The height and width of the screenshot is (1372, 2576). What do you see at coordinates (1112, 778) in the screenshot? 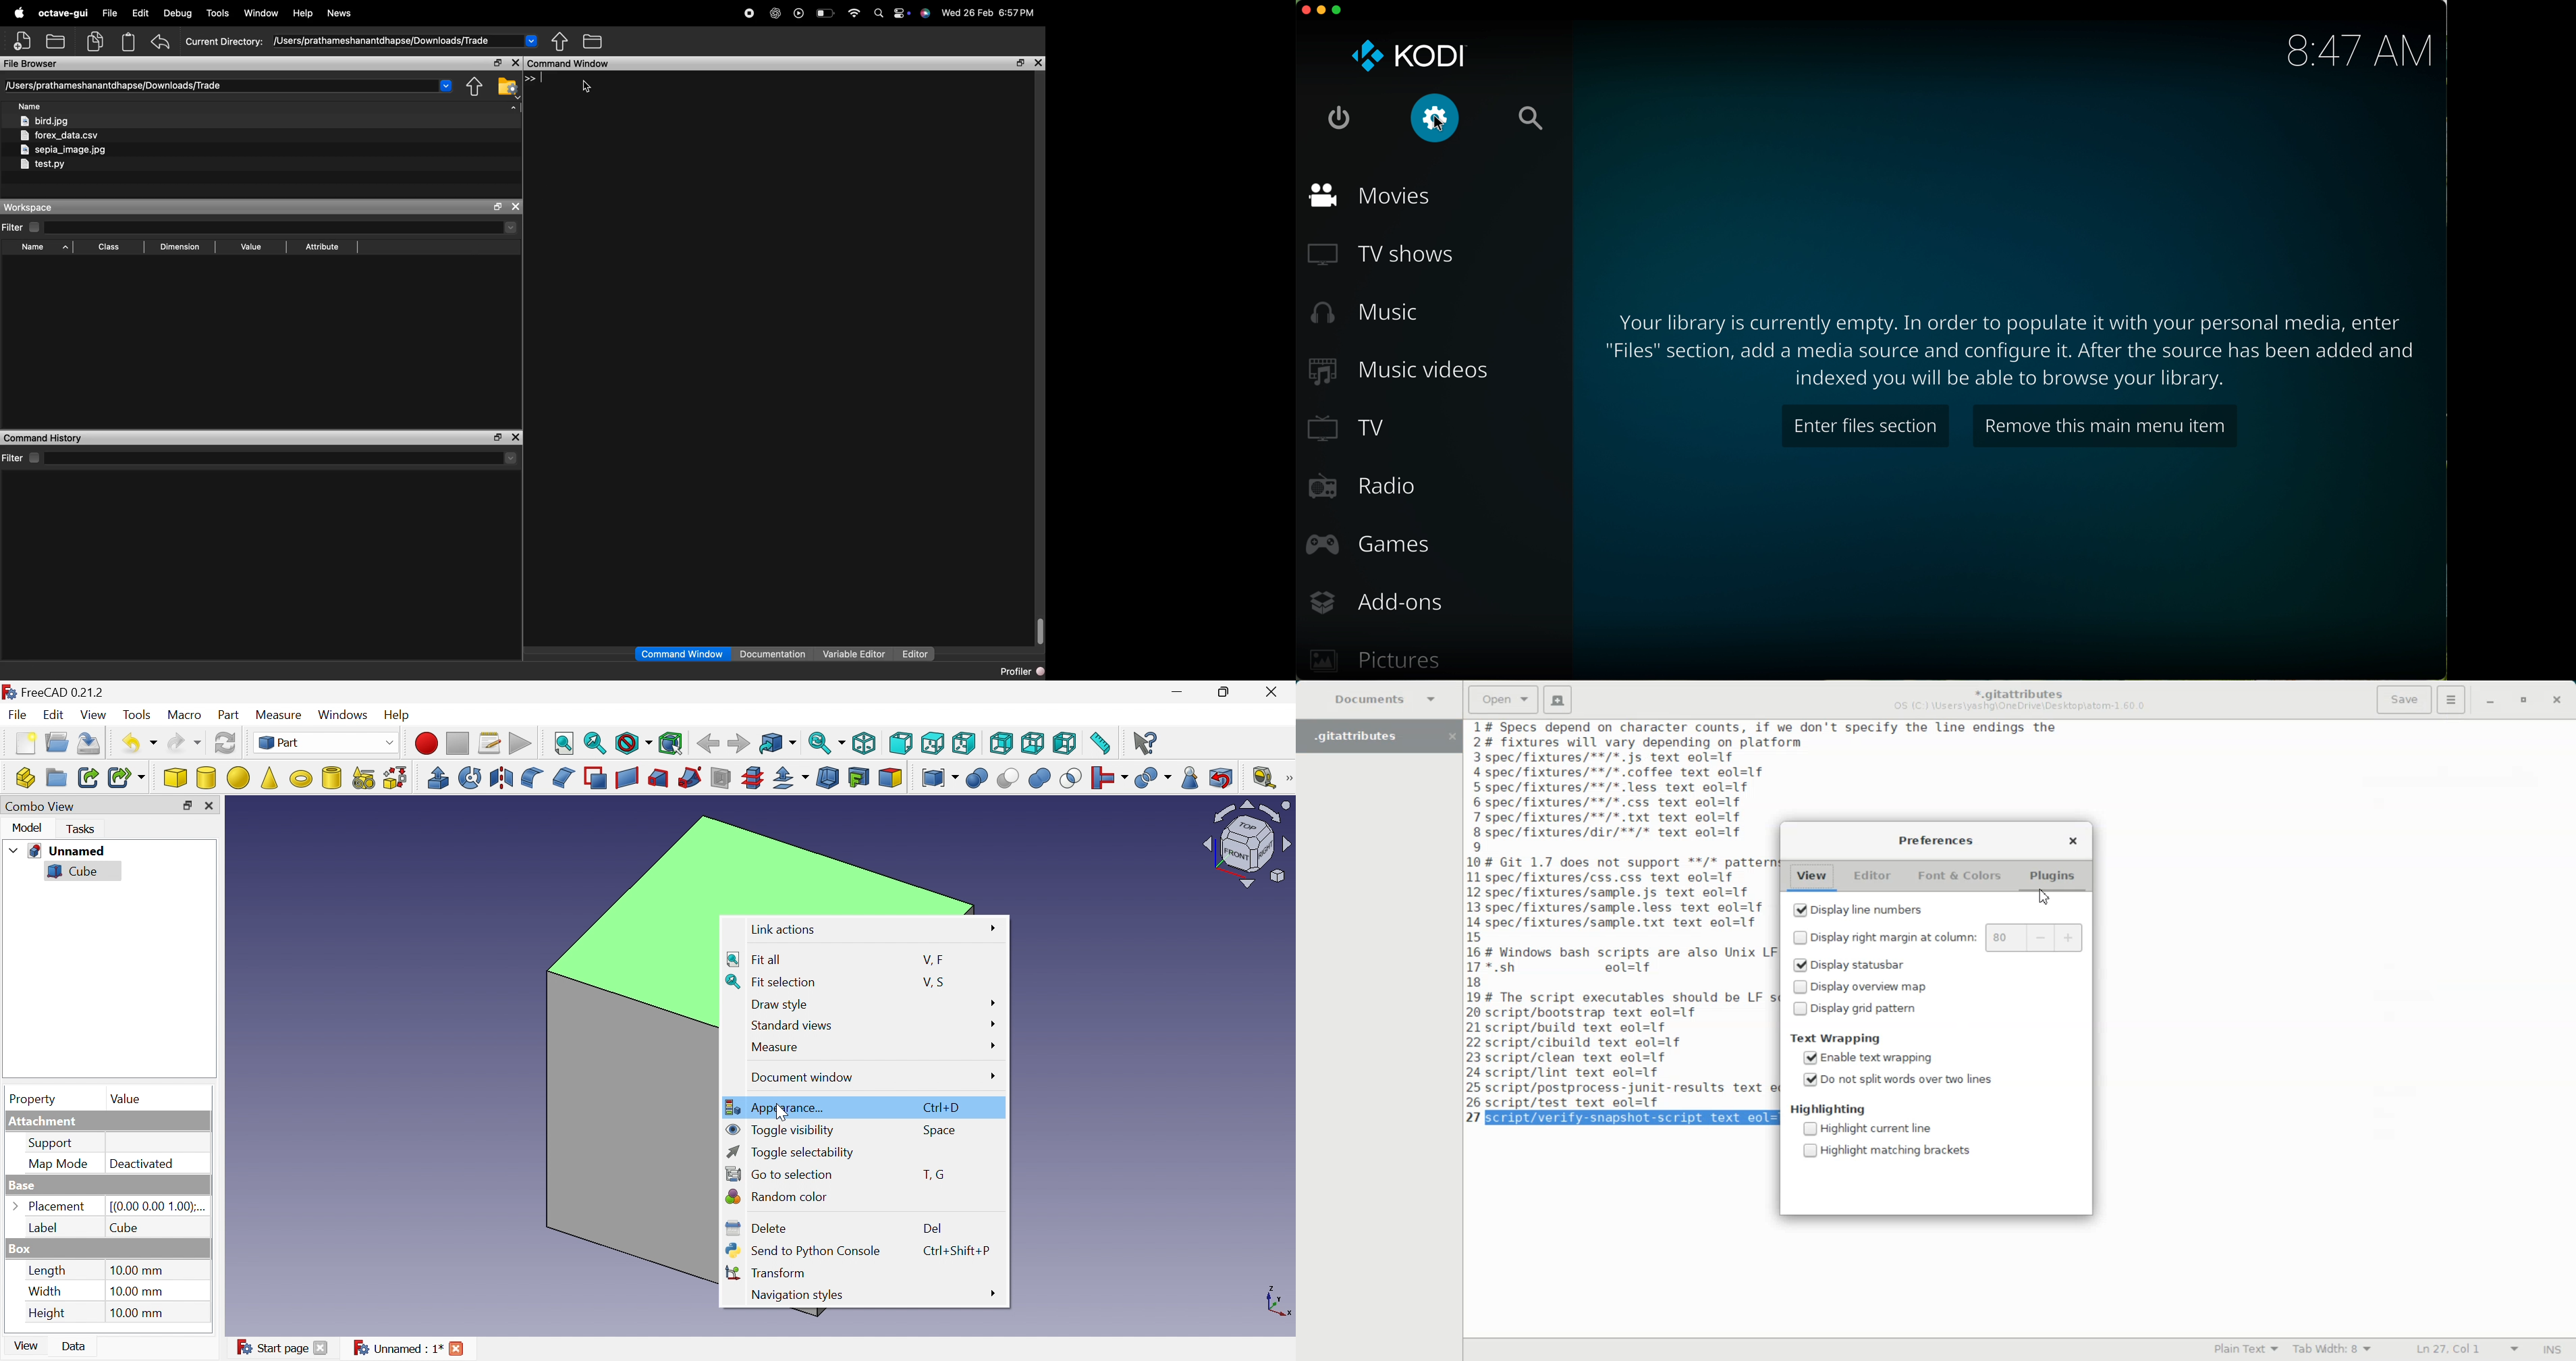
I see `Join objects` at bounding box center [1112, 778].